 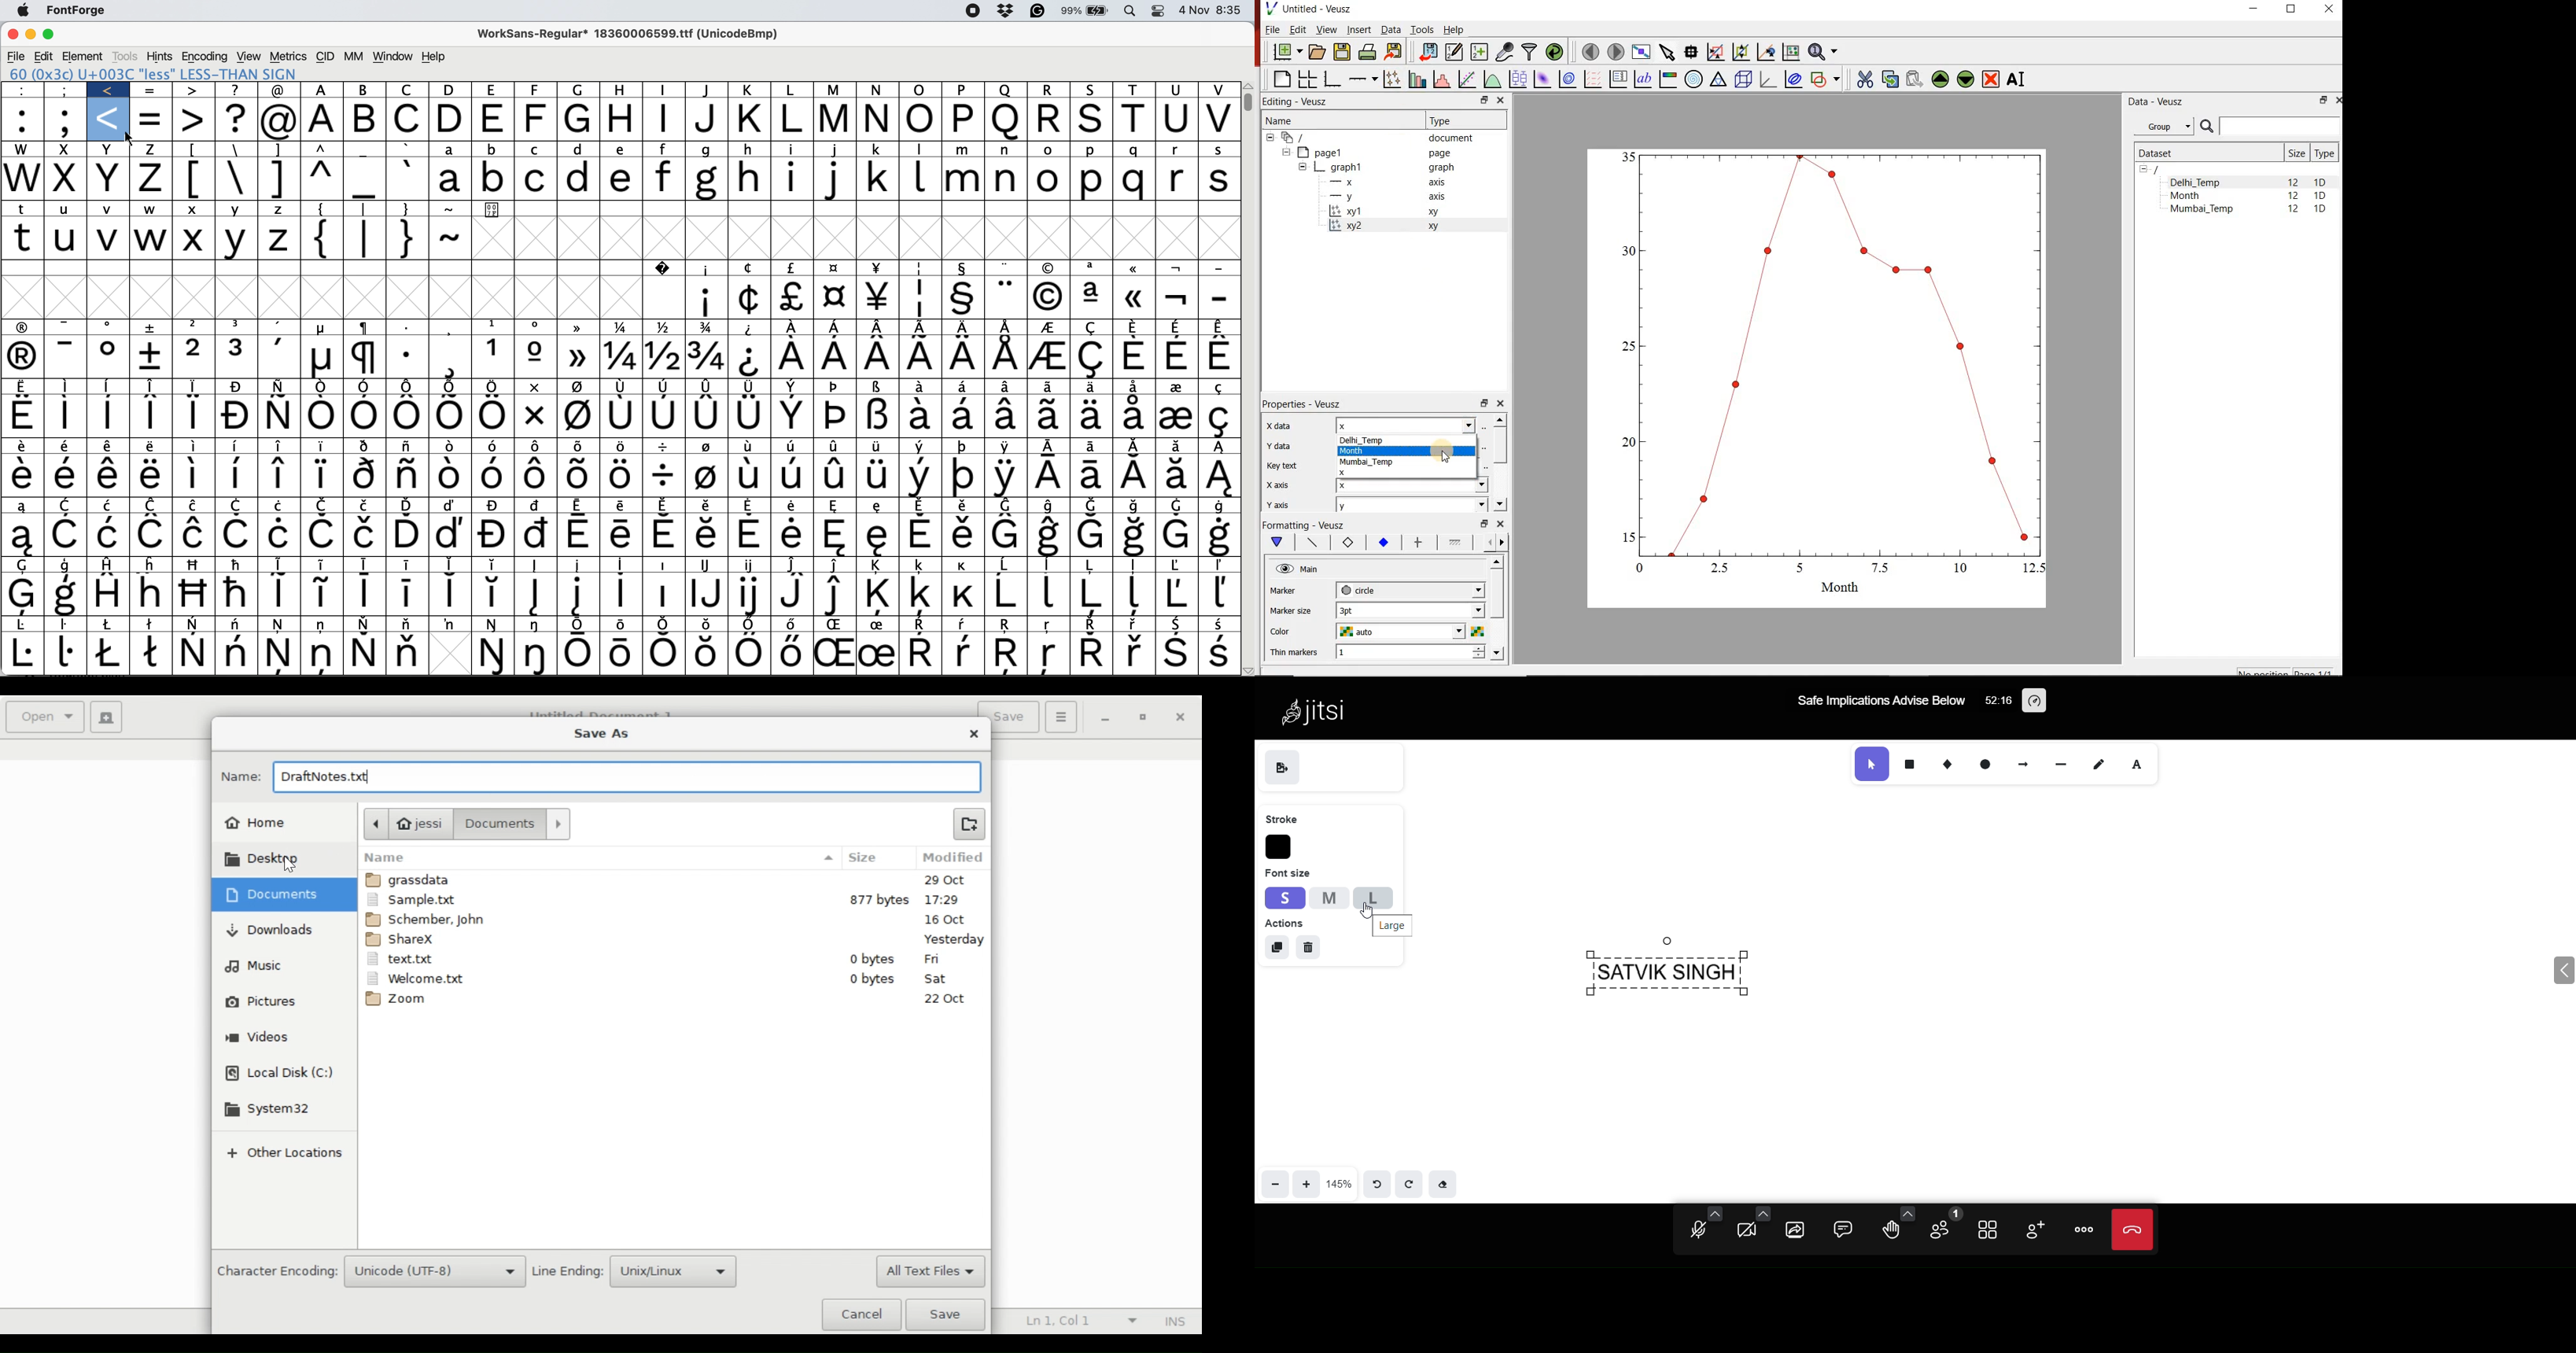 What do you see at coordinates (24, 537) in the screenshot?
I see `Symbol` at bounding box center [24, 537].